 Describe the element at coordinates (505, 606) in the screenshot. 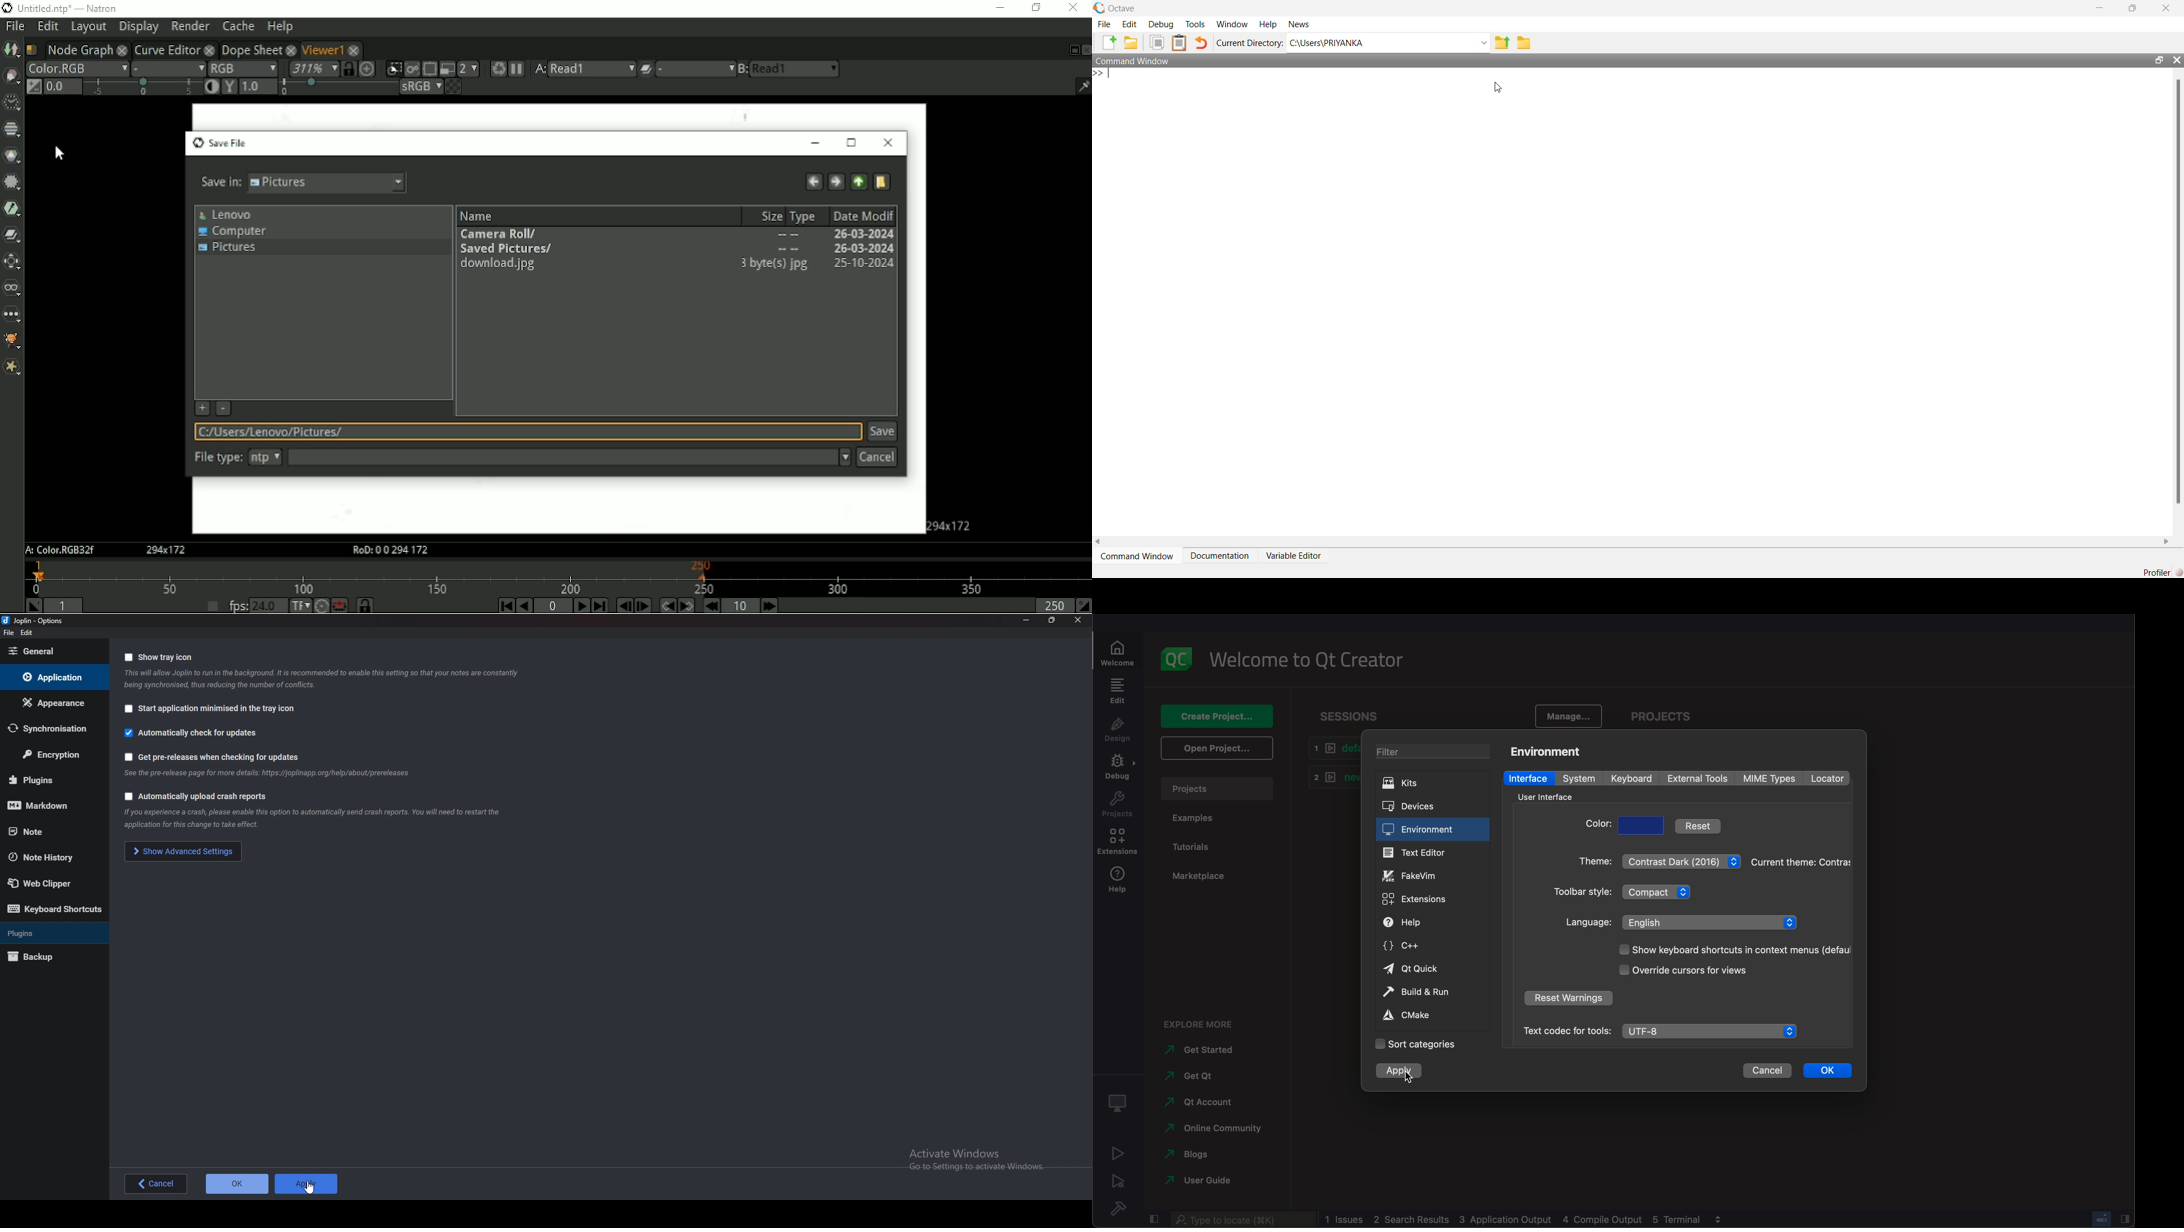

I see `First frame` at that location.